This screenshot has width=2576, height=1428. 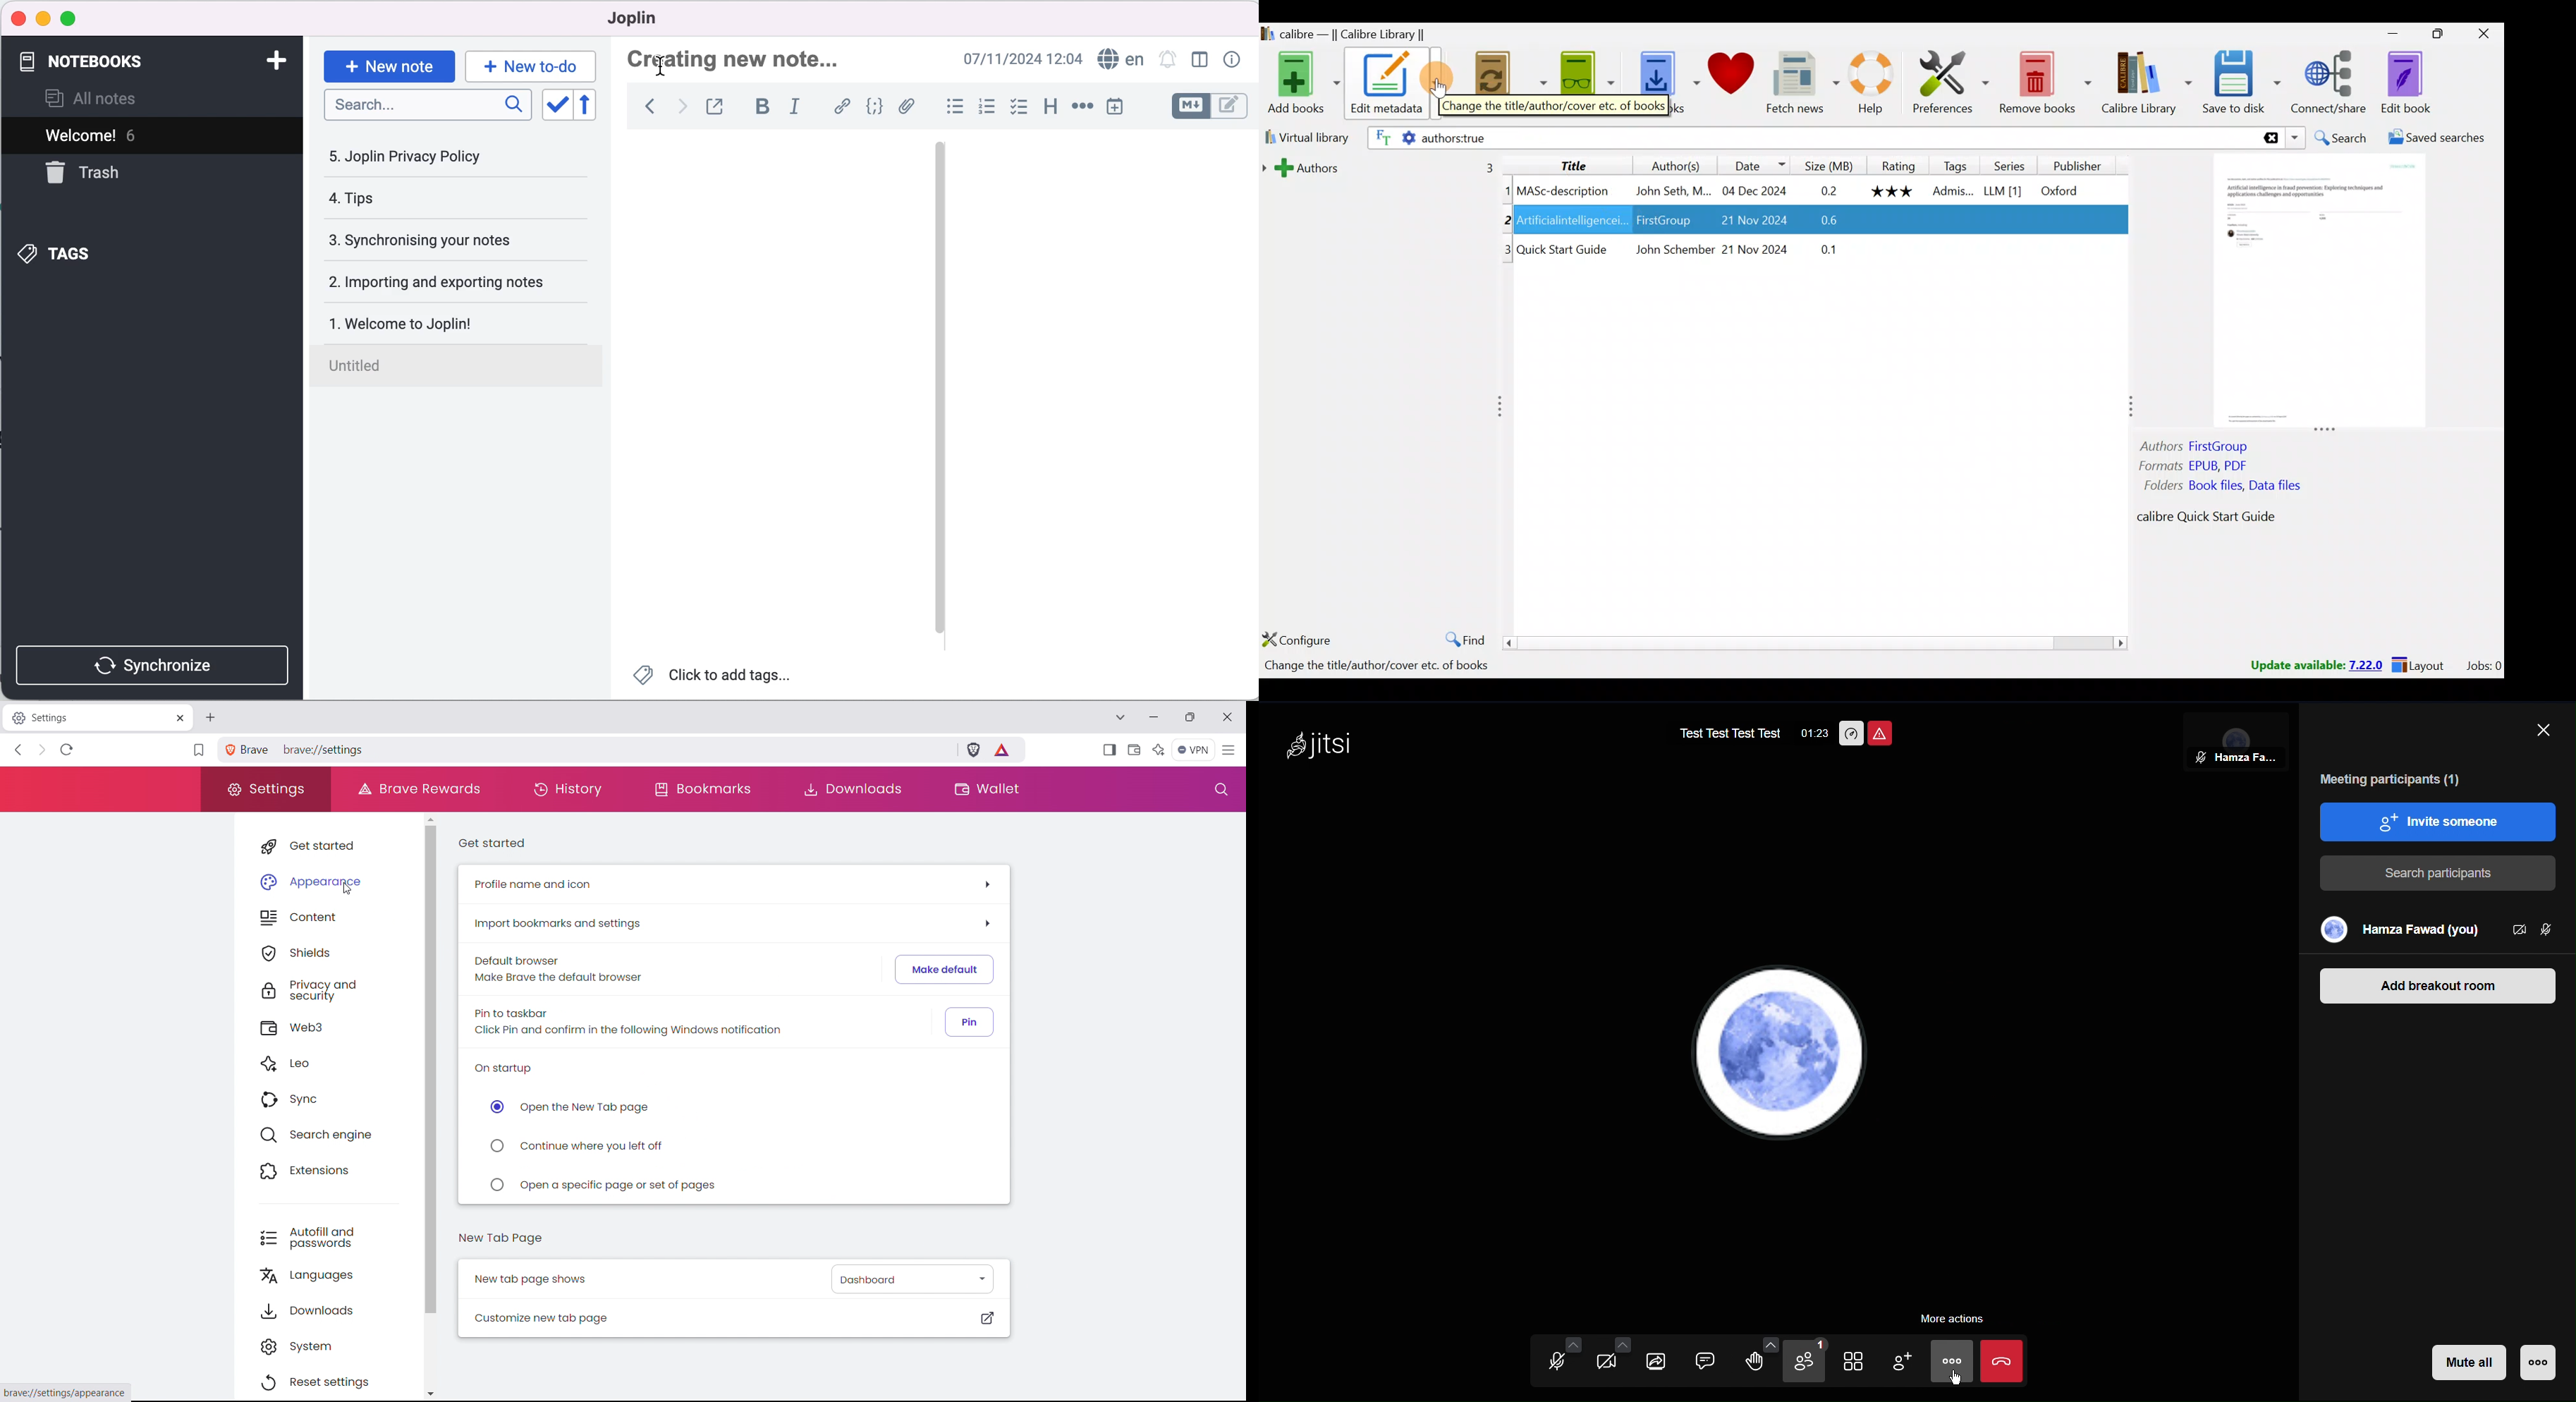 I want to click on Layout, so click(x=2421, y=663).